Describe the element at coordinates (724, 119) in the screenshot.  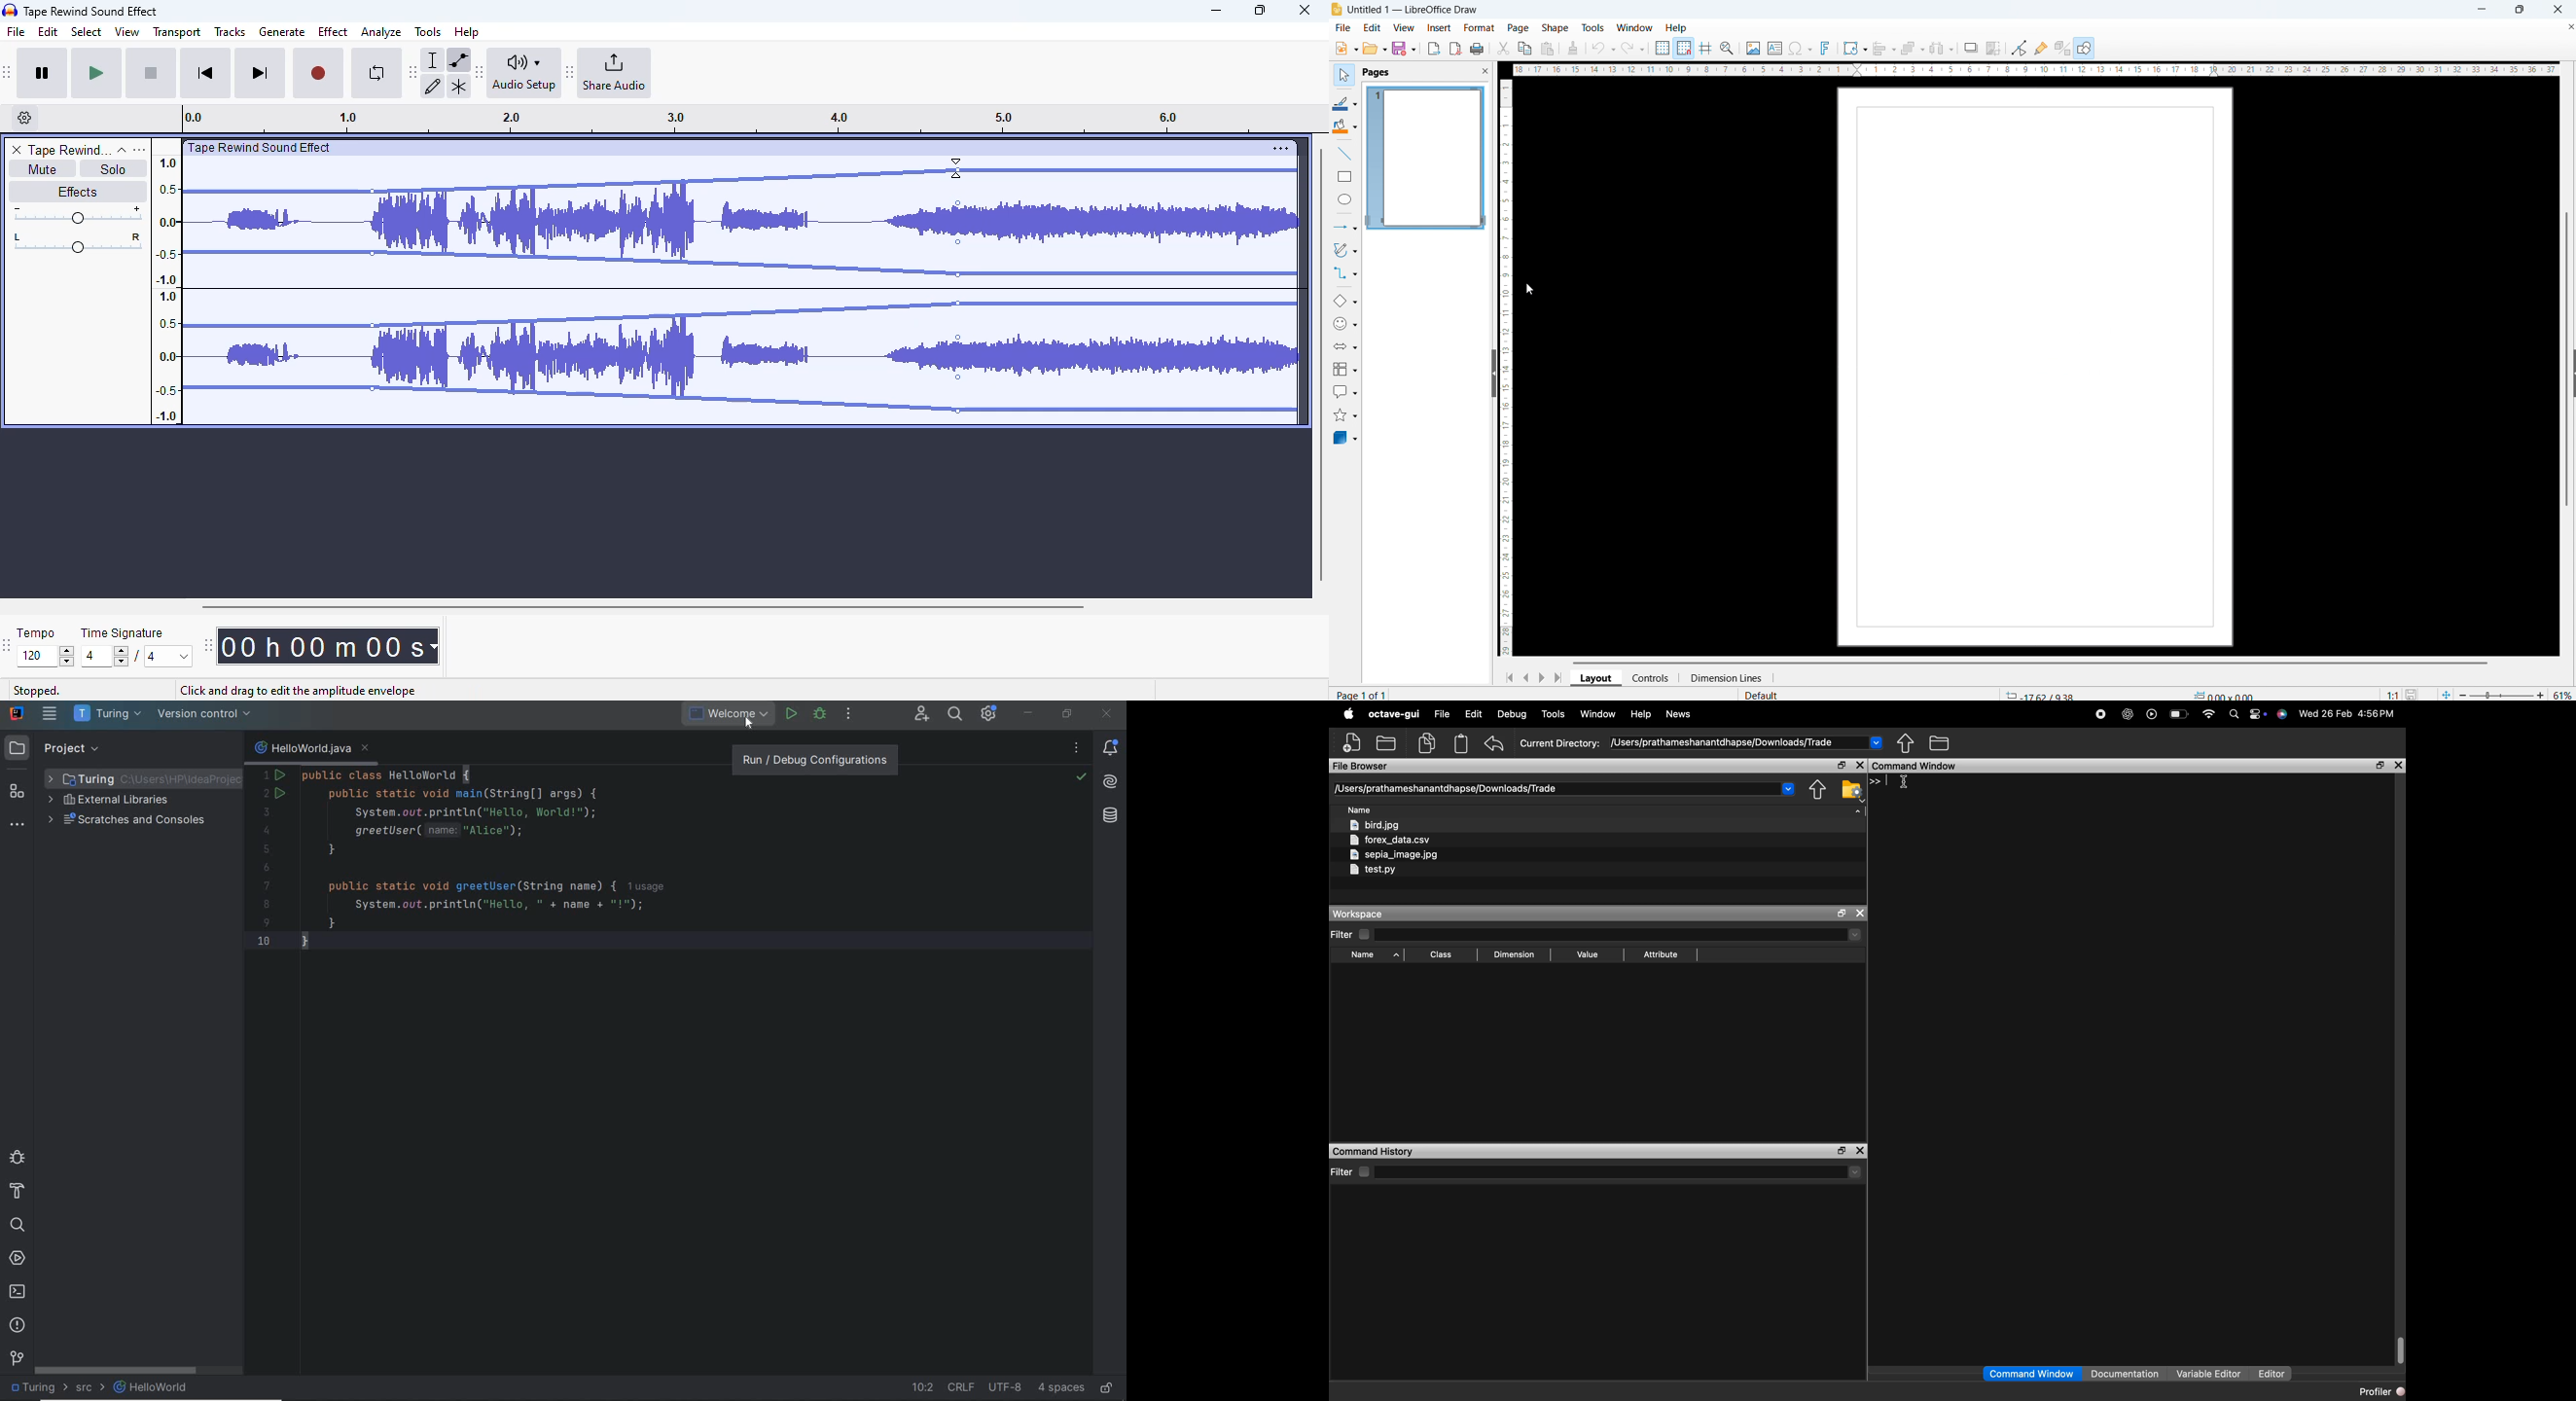
I see `Track timeline` at that location.